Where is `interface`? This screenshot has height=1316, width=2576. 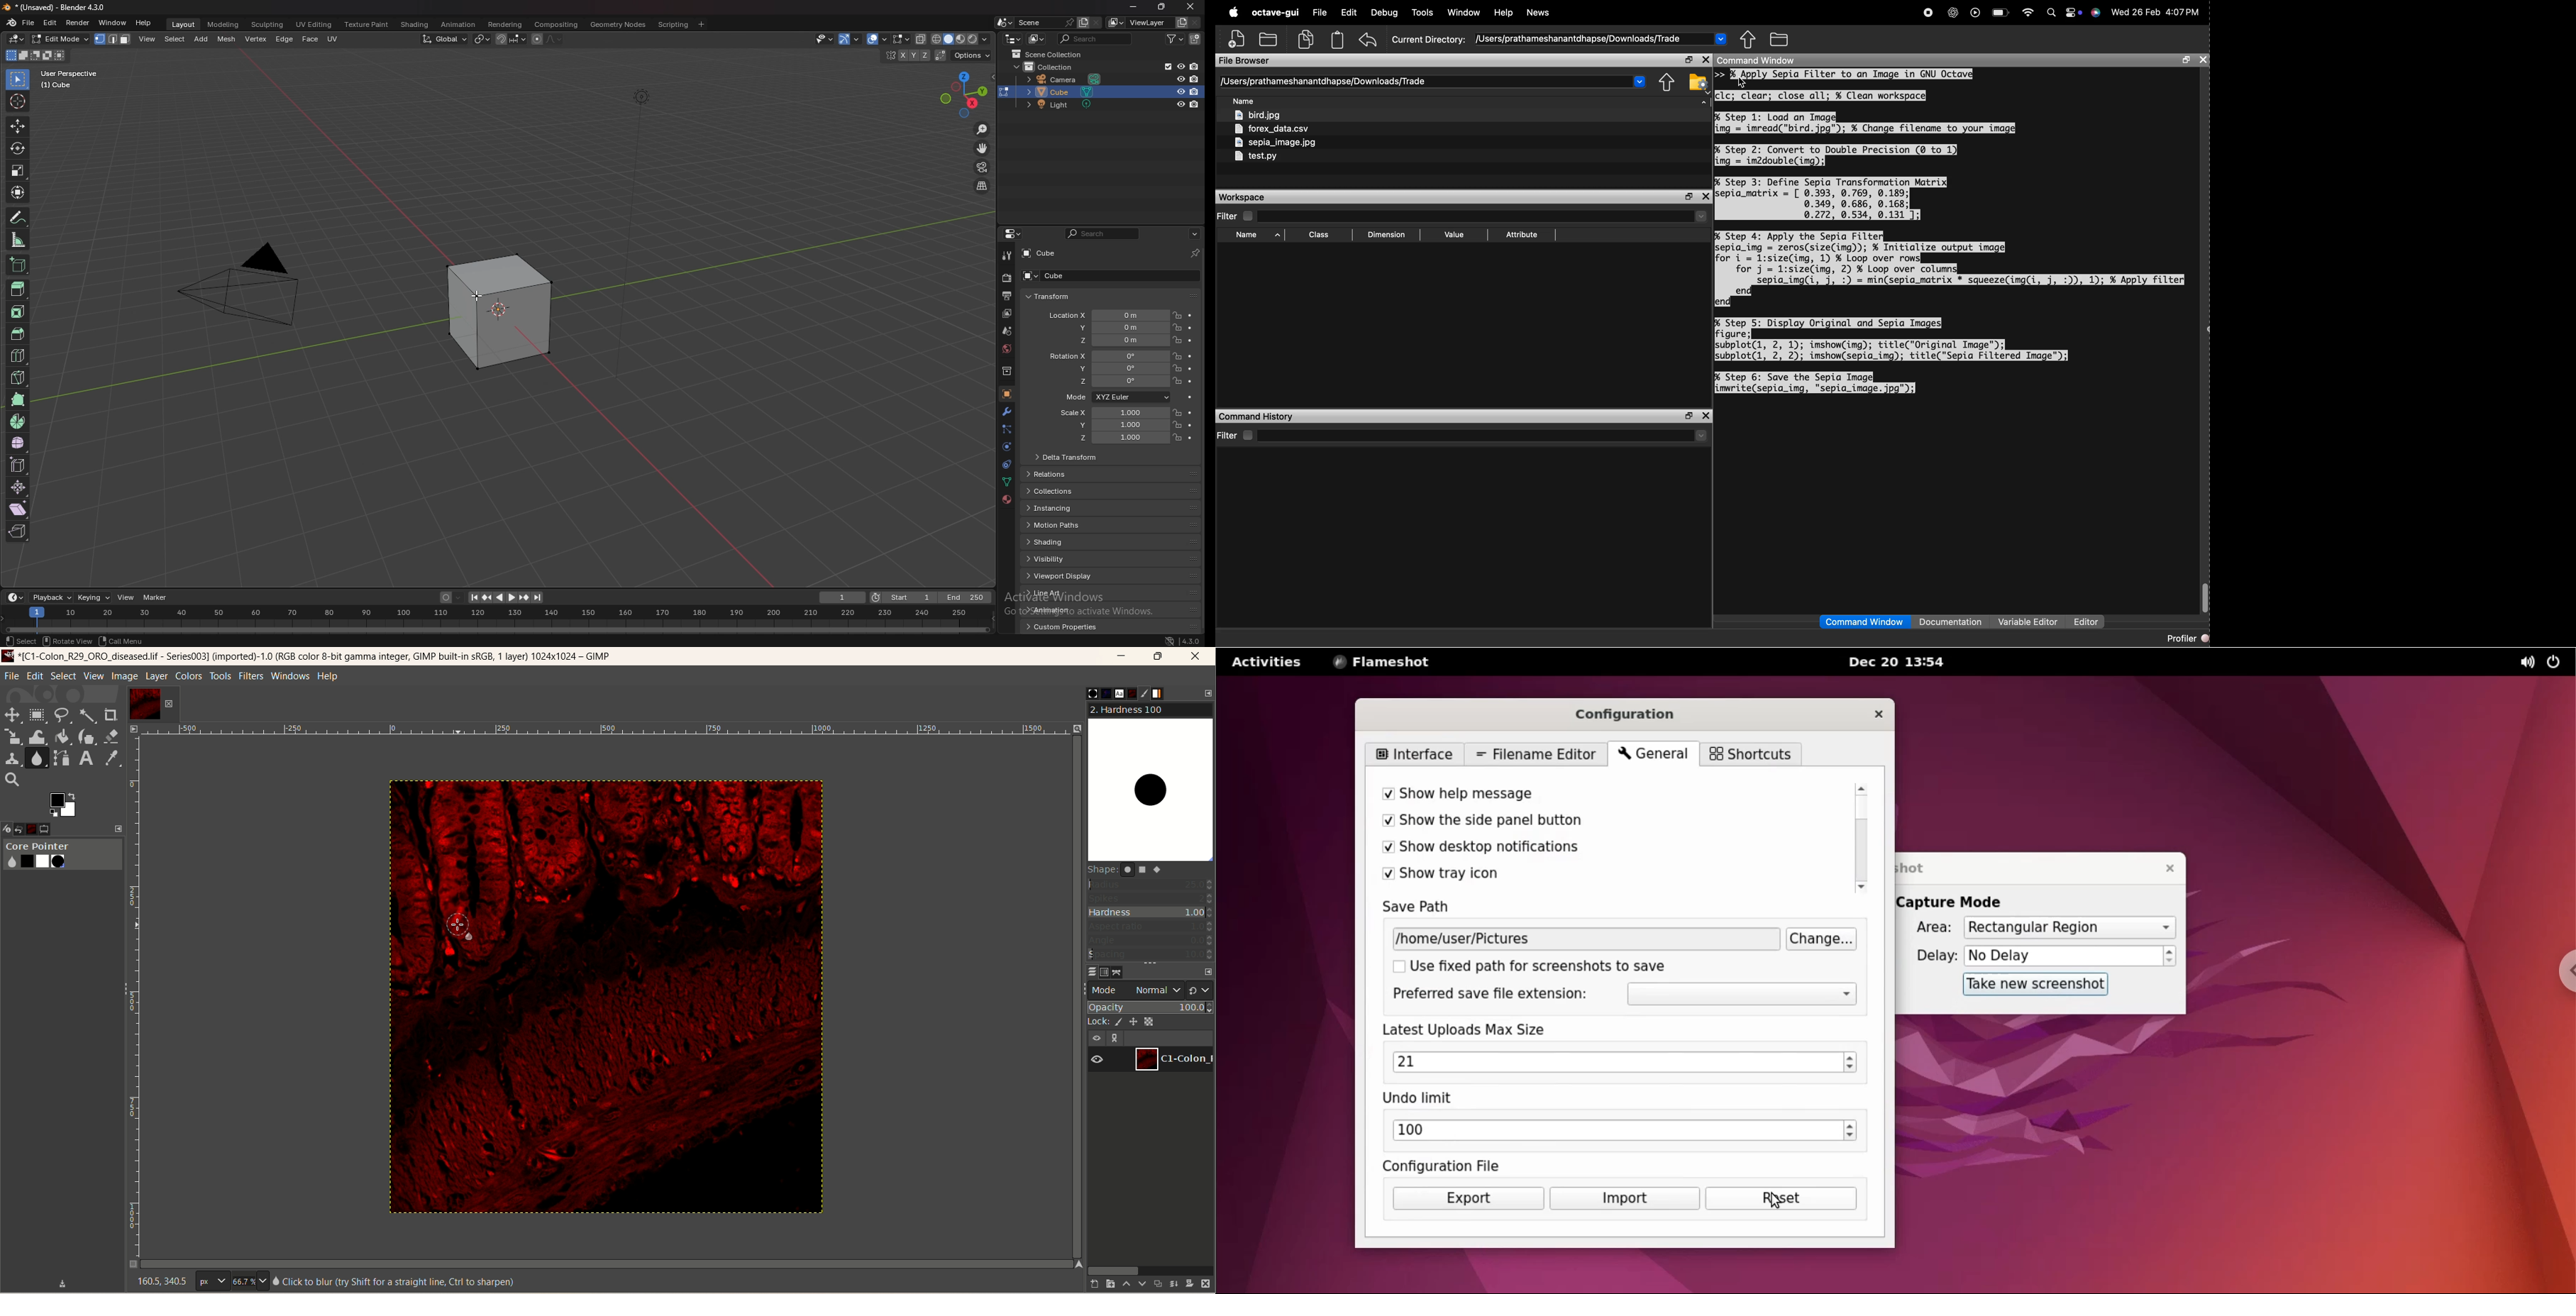 interface is located at coordinates (1413, 753).